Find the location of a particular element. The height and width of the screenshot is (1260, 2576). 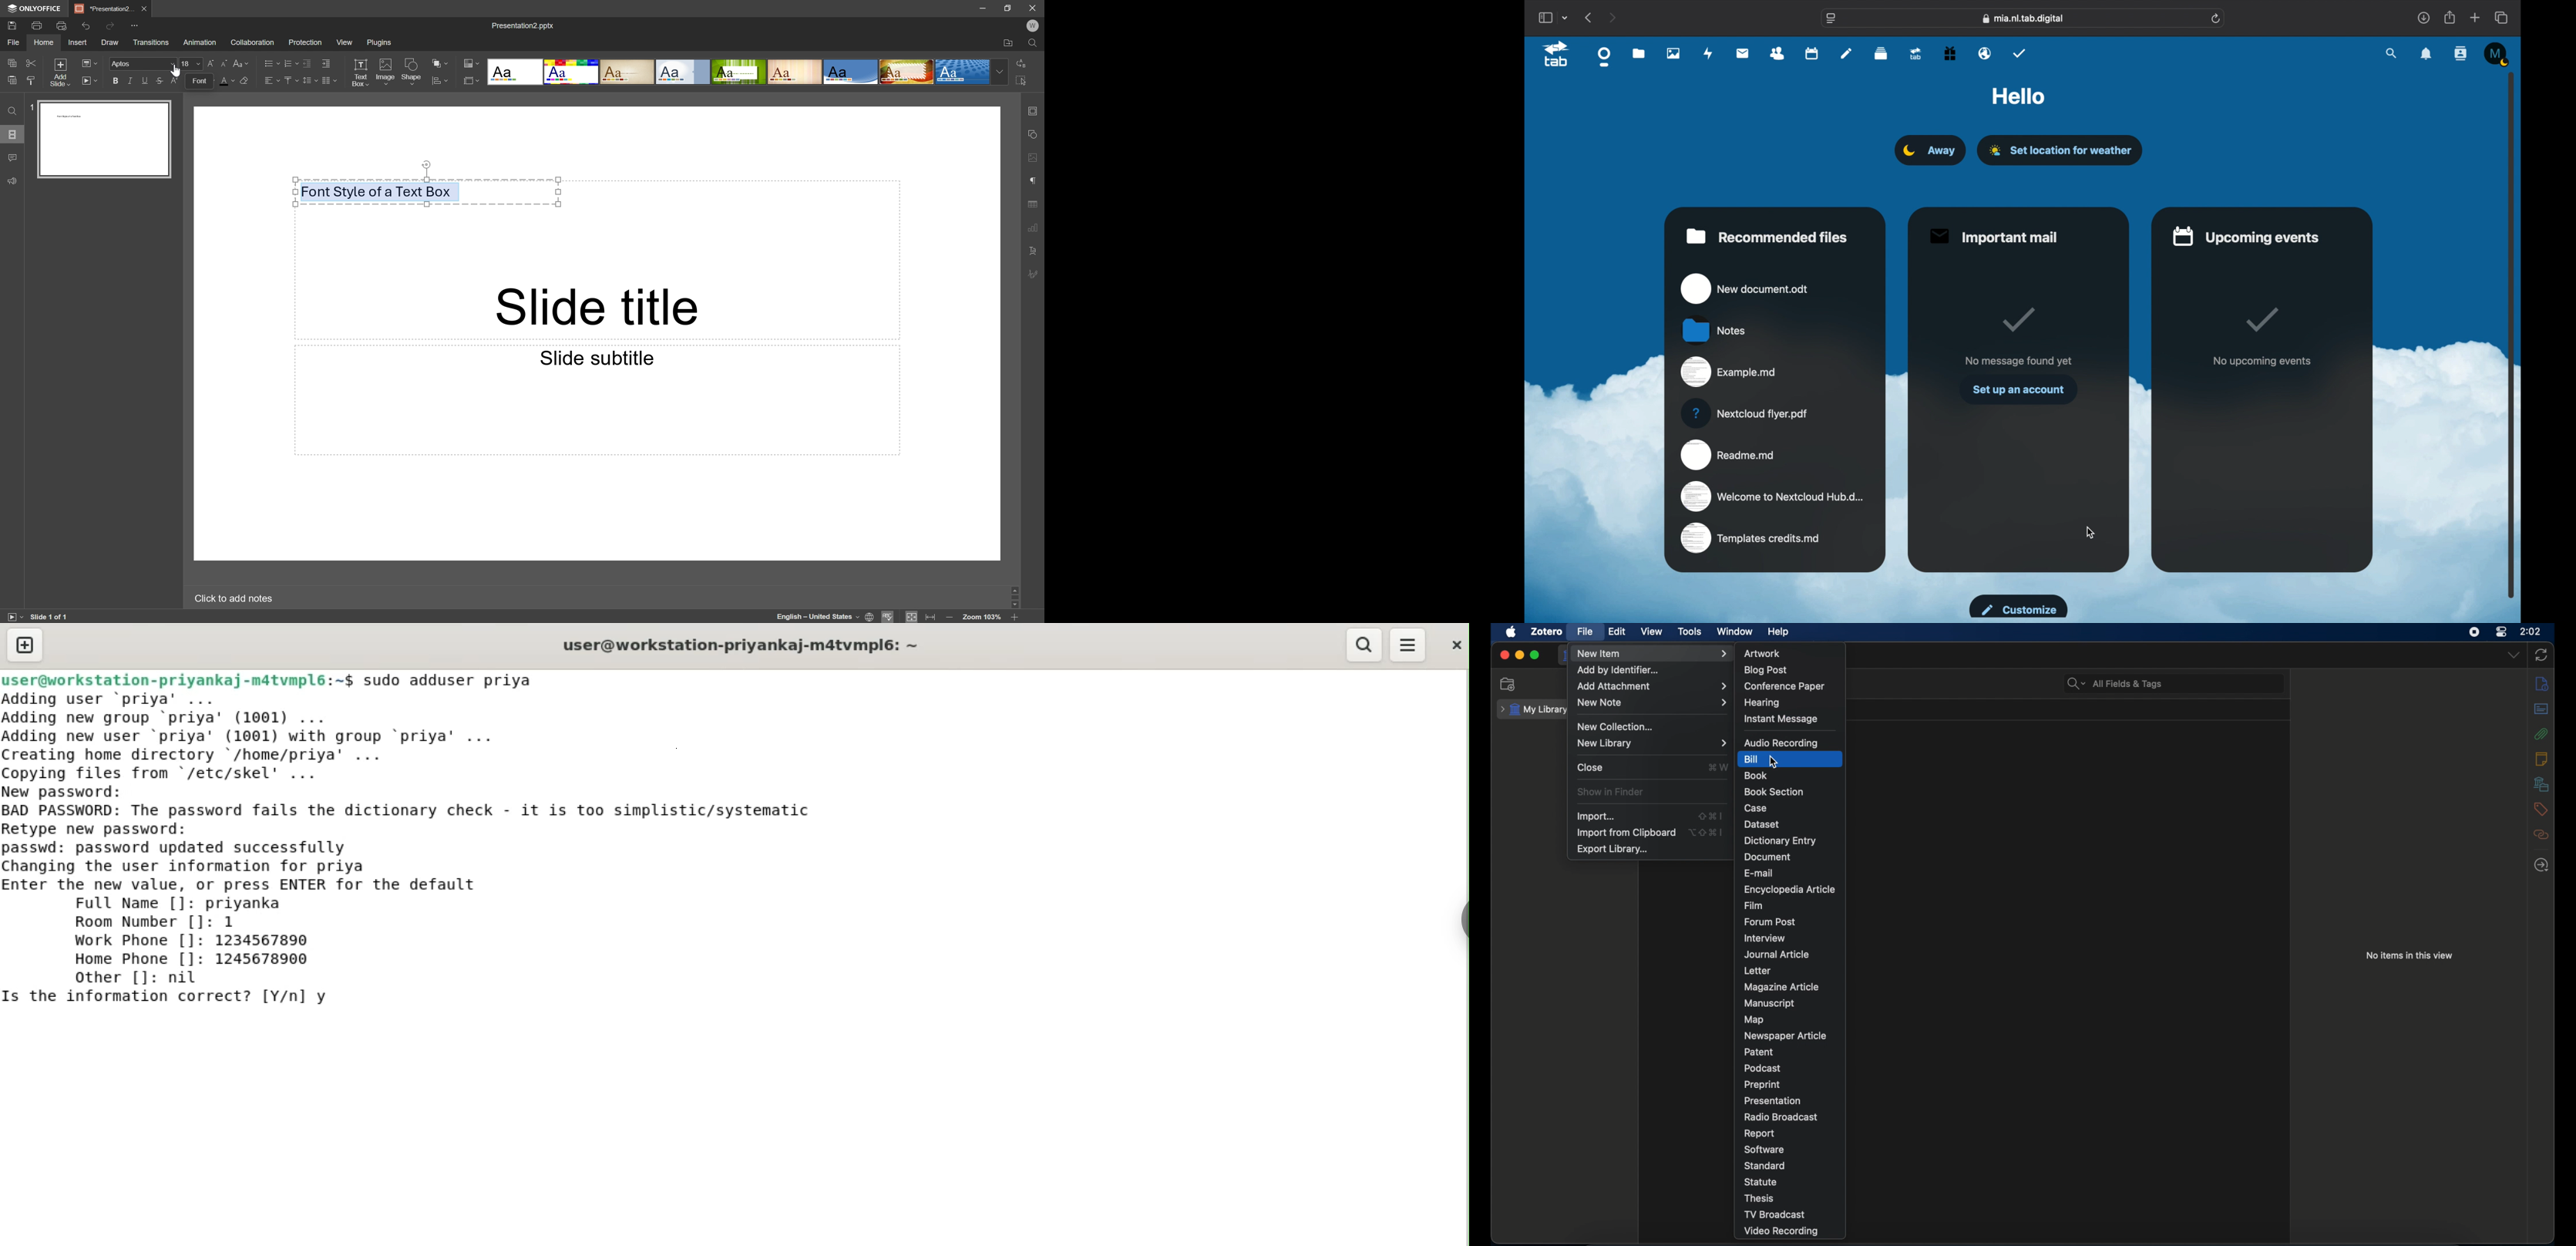

welcome is located at coordinates (1773, 496).